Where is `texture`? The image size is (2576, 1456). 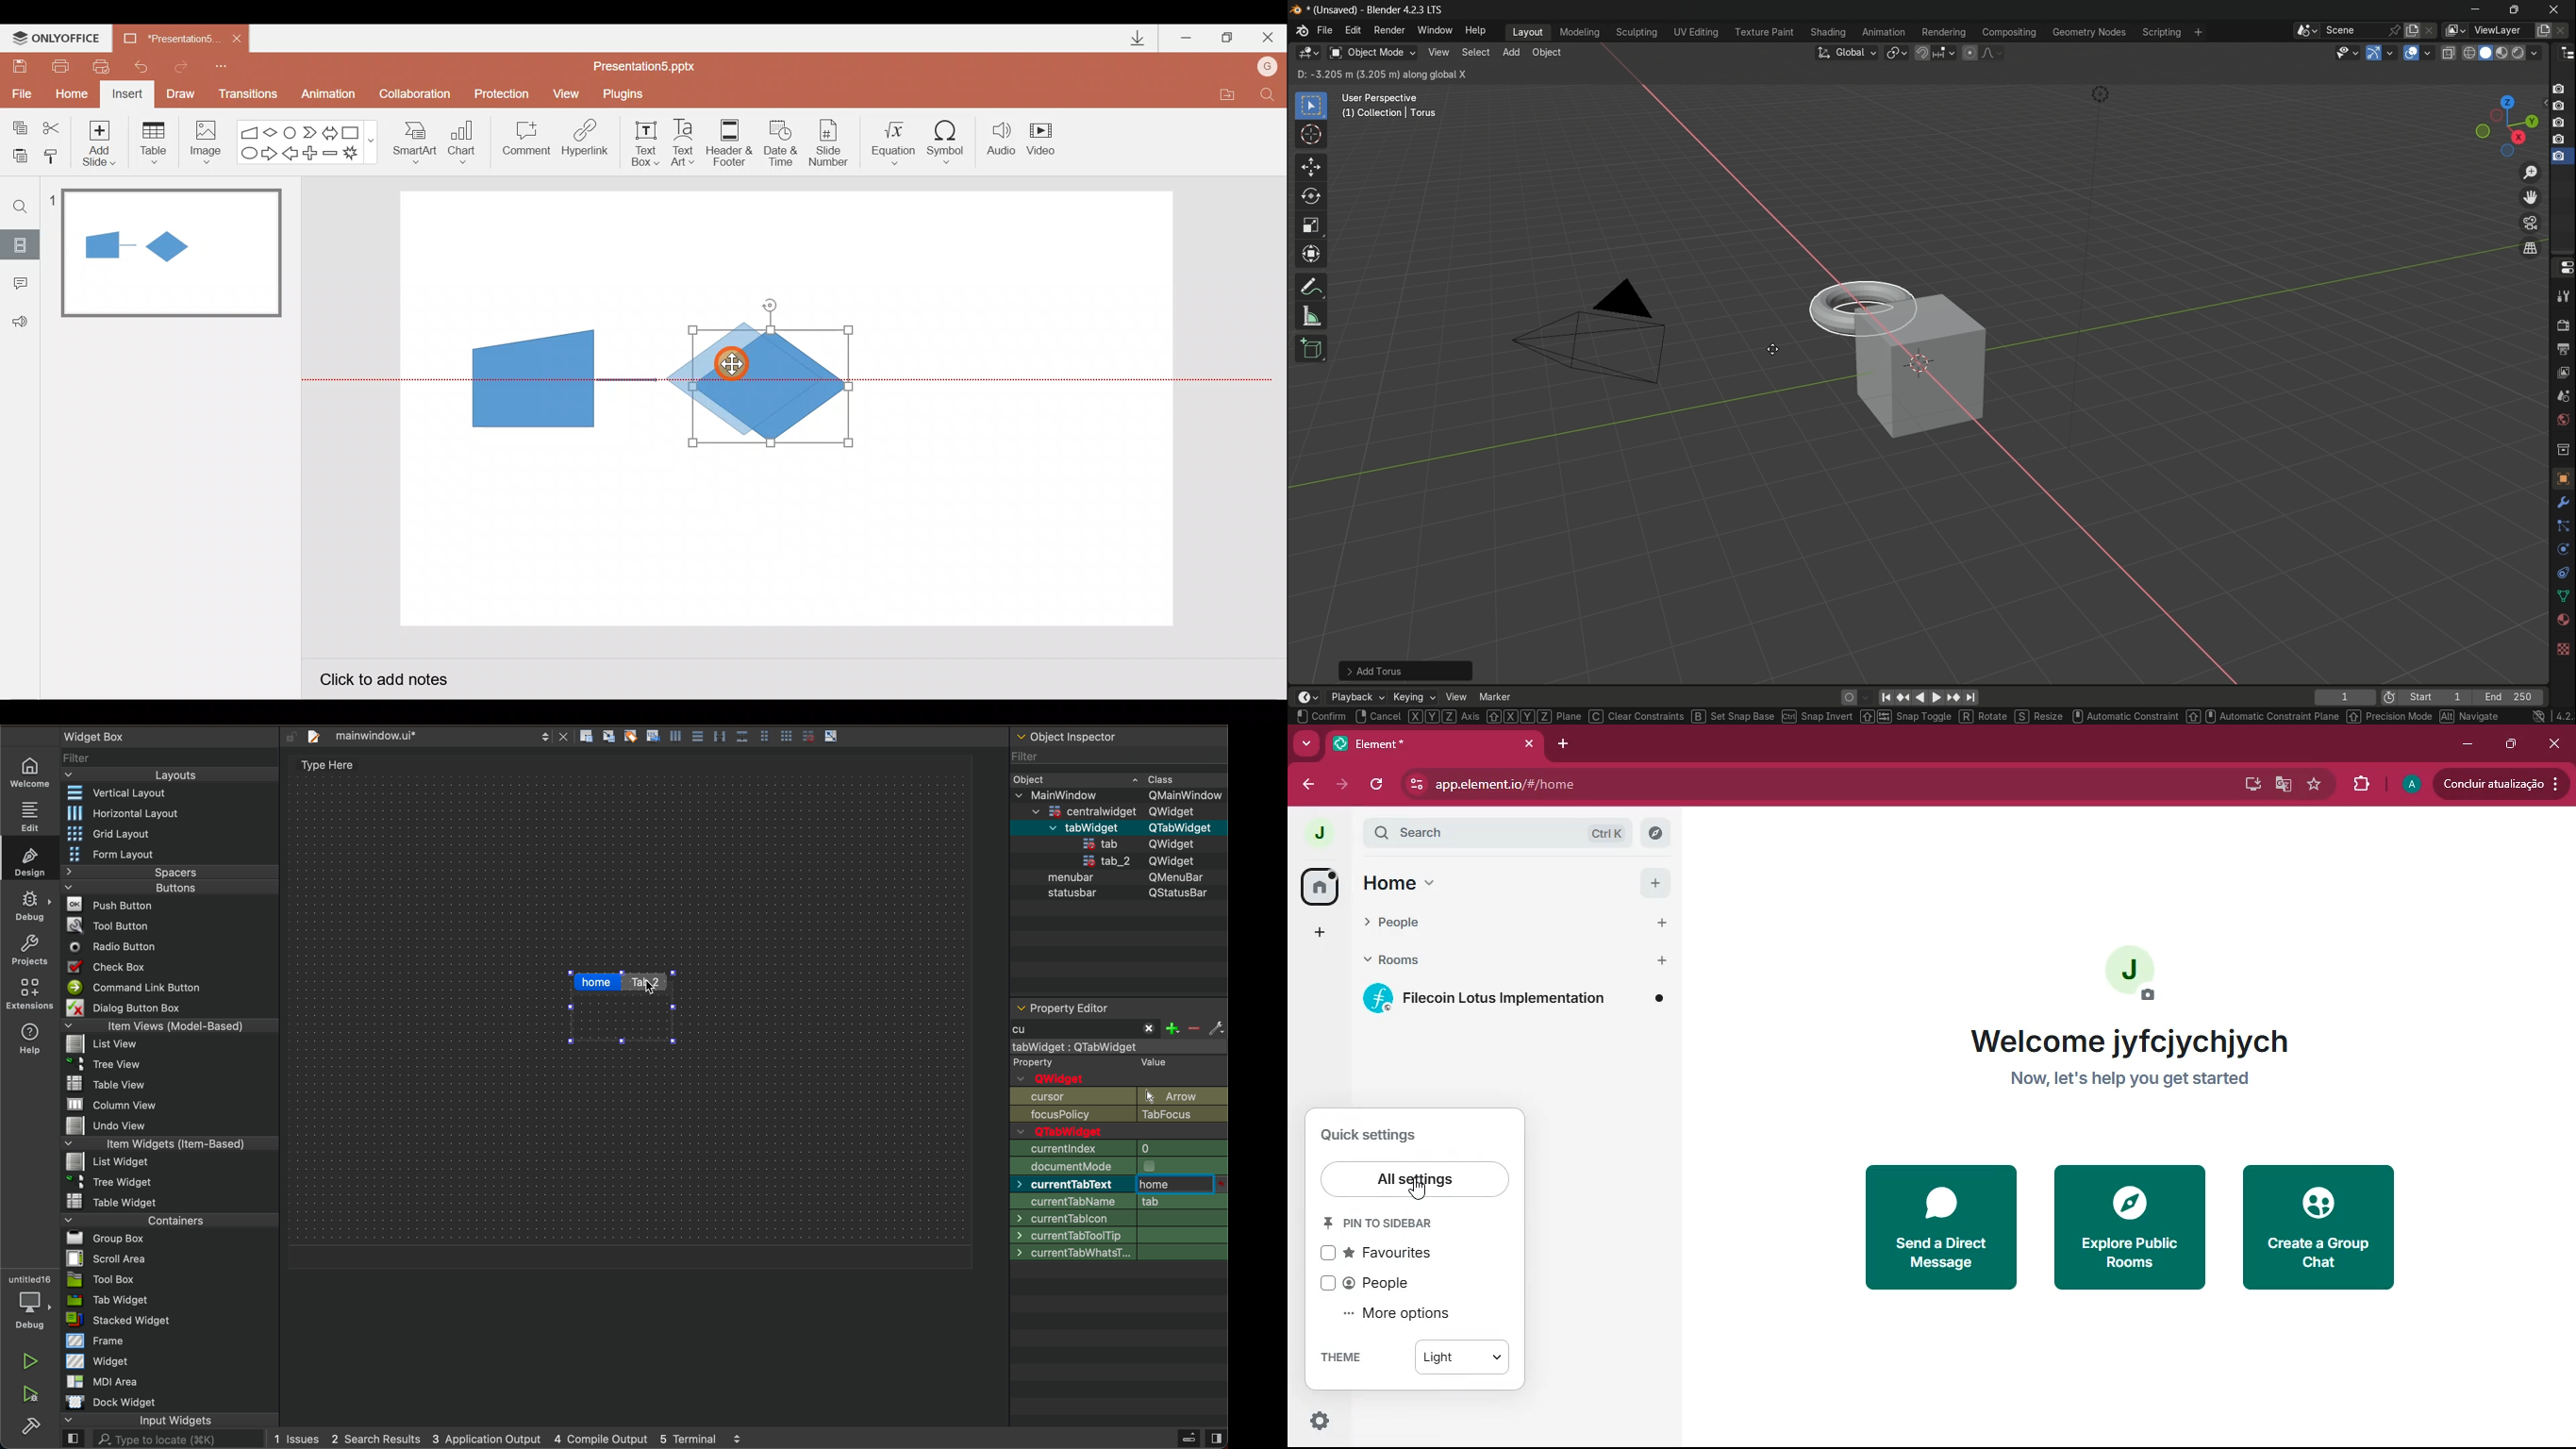 texture is located at coordinates (2563, 648).